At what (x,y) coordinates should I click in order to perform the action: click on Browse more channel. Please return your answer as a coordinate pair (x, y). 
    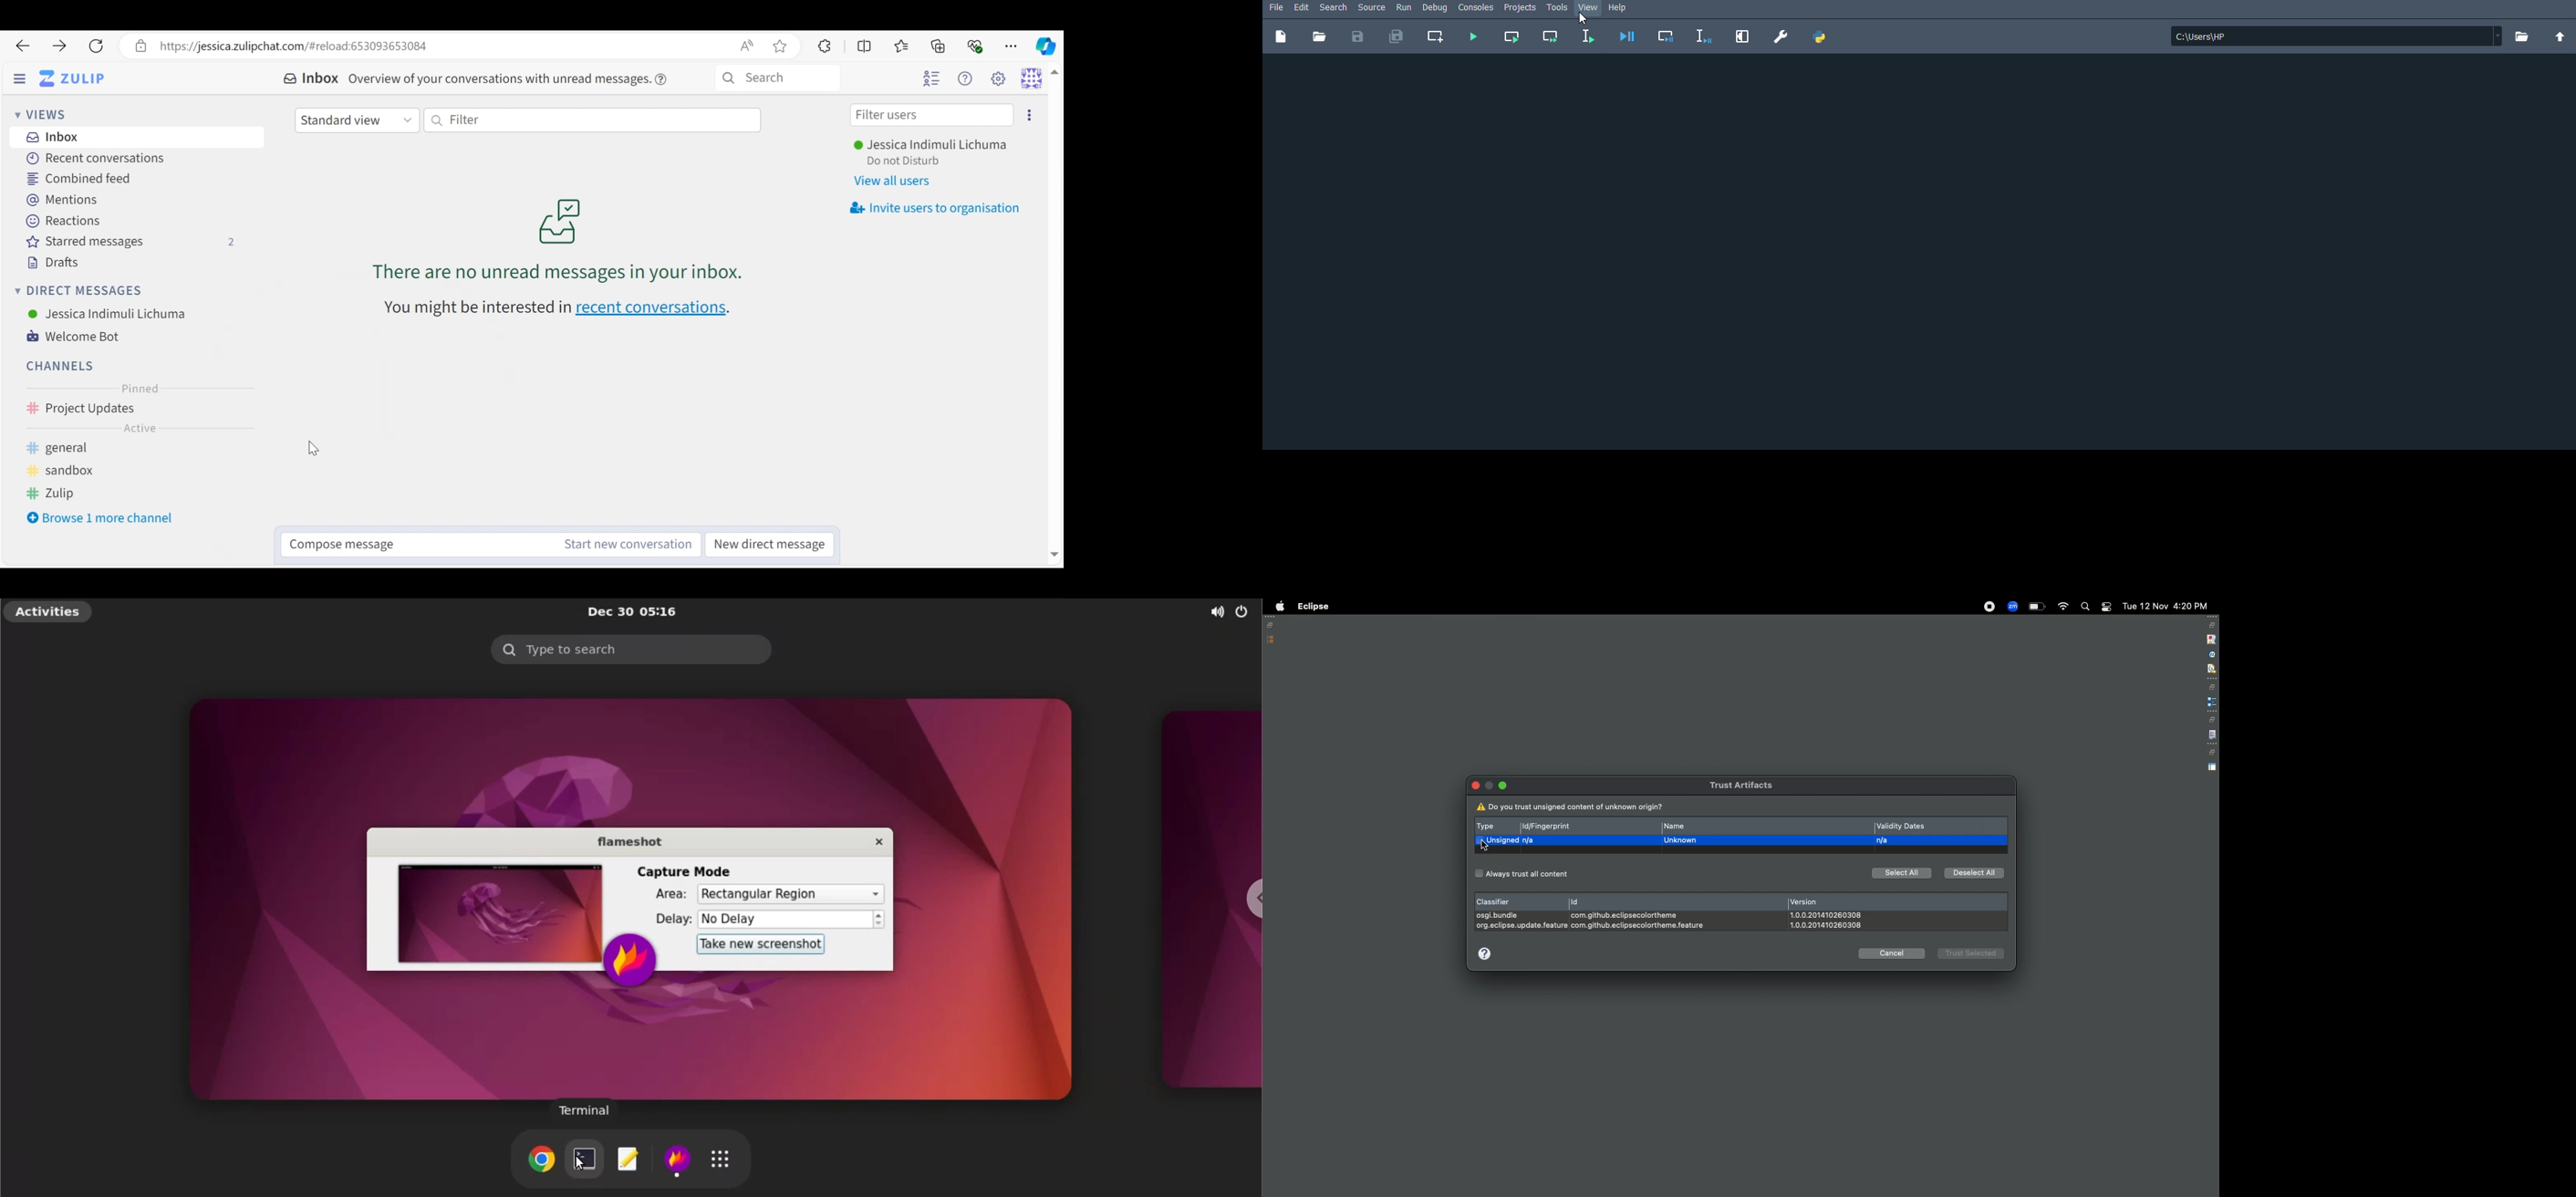
    Looking at the image, I should click on (99, 521).